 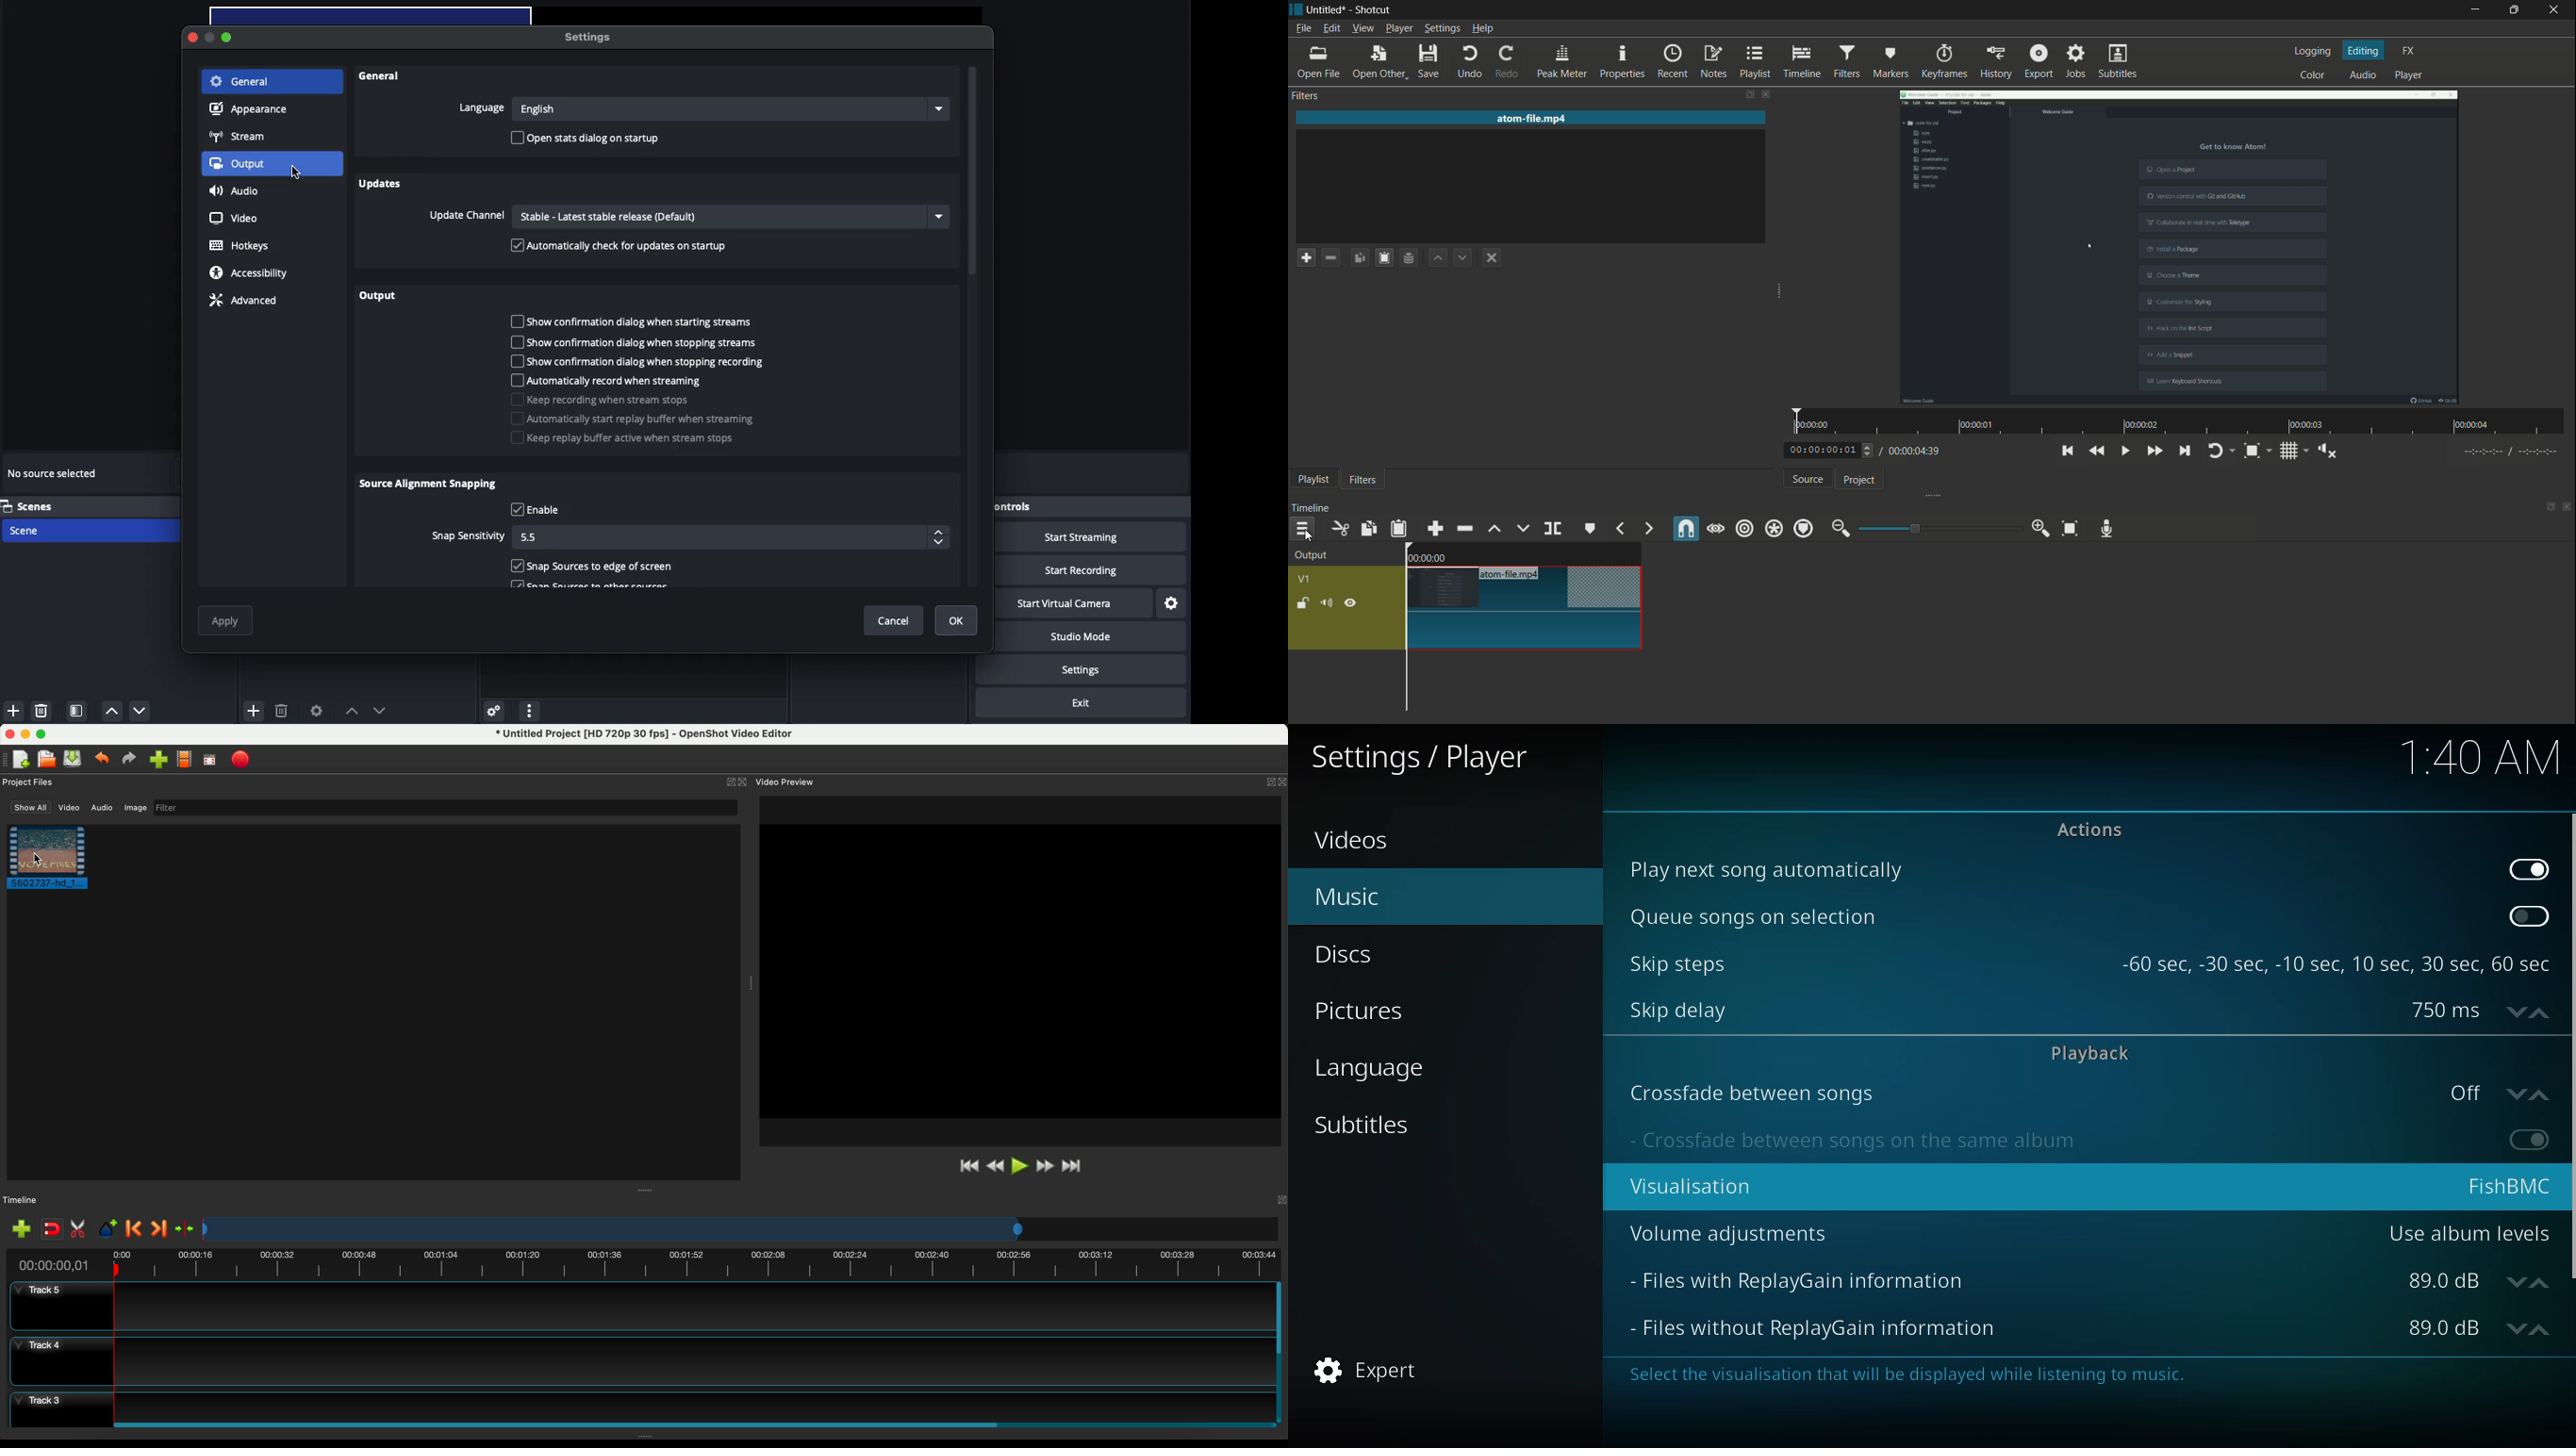 What do you see at coordinates (2098, 451) in the screenshot?
I see `quickly play backward` at bounding box center [2098, 451].